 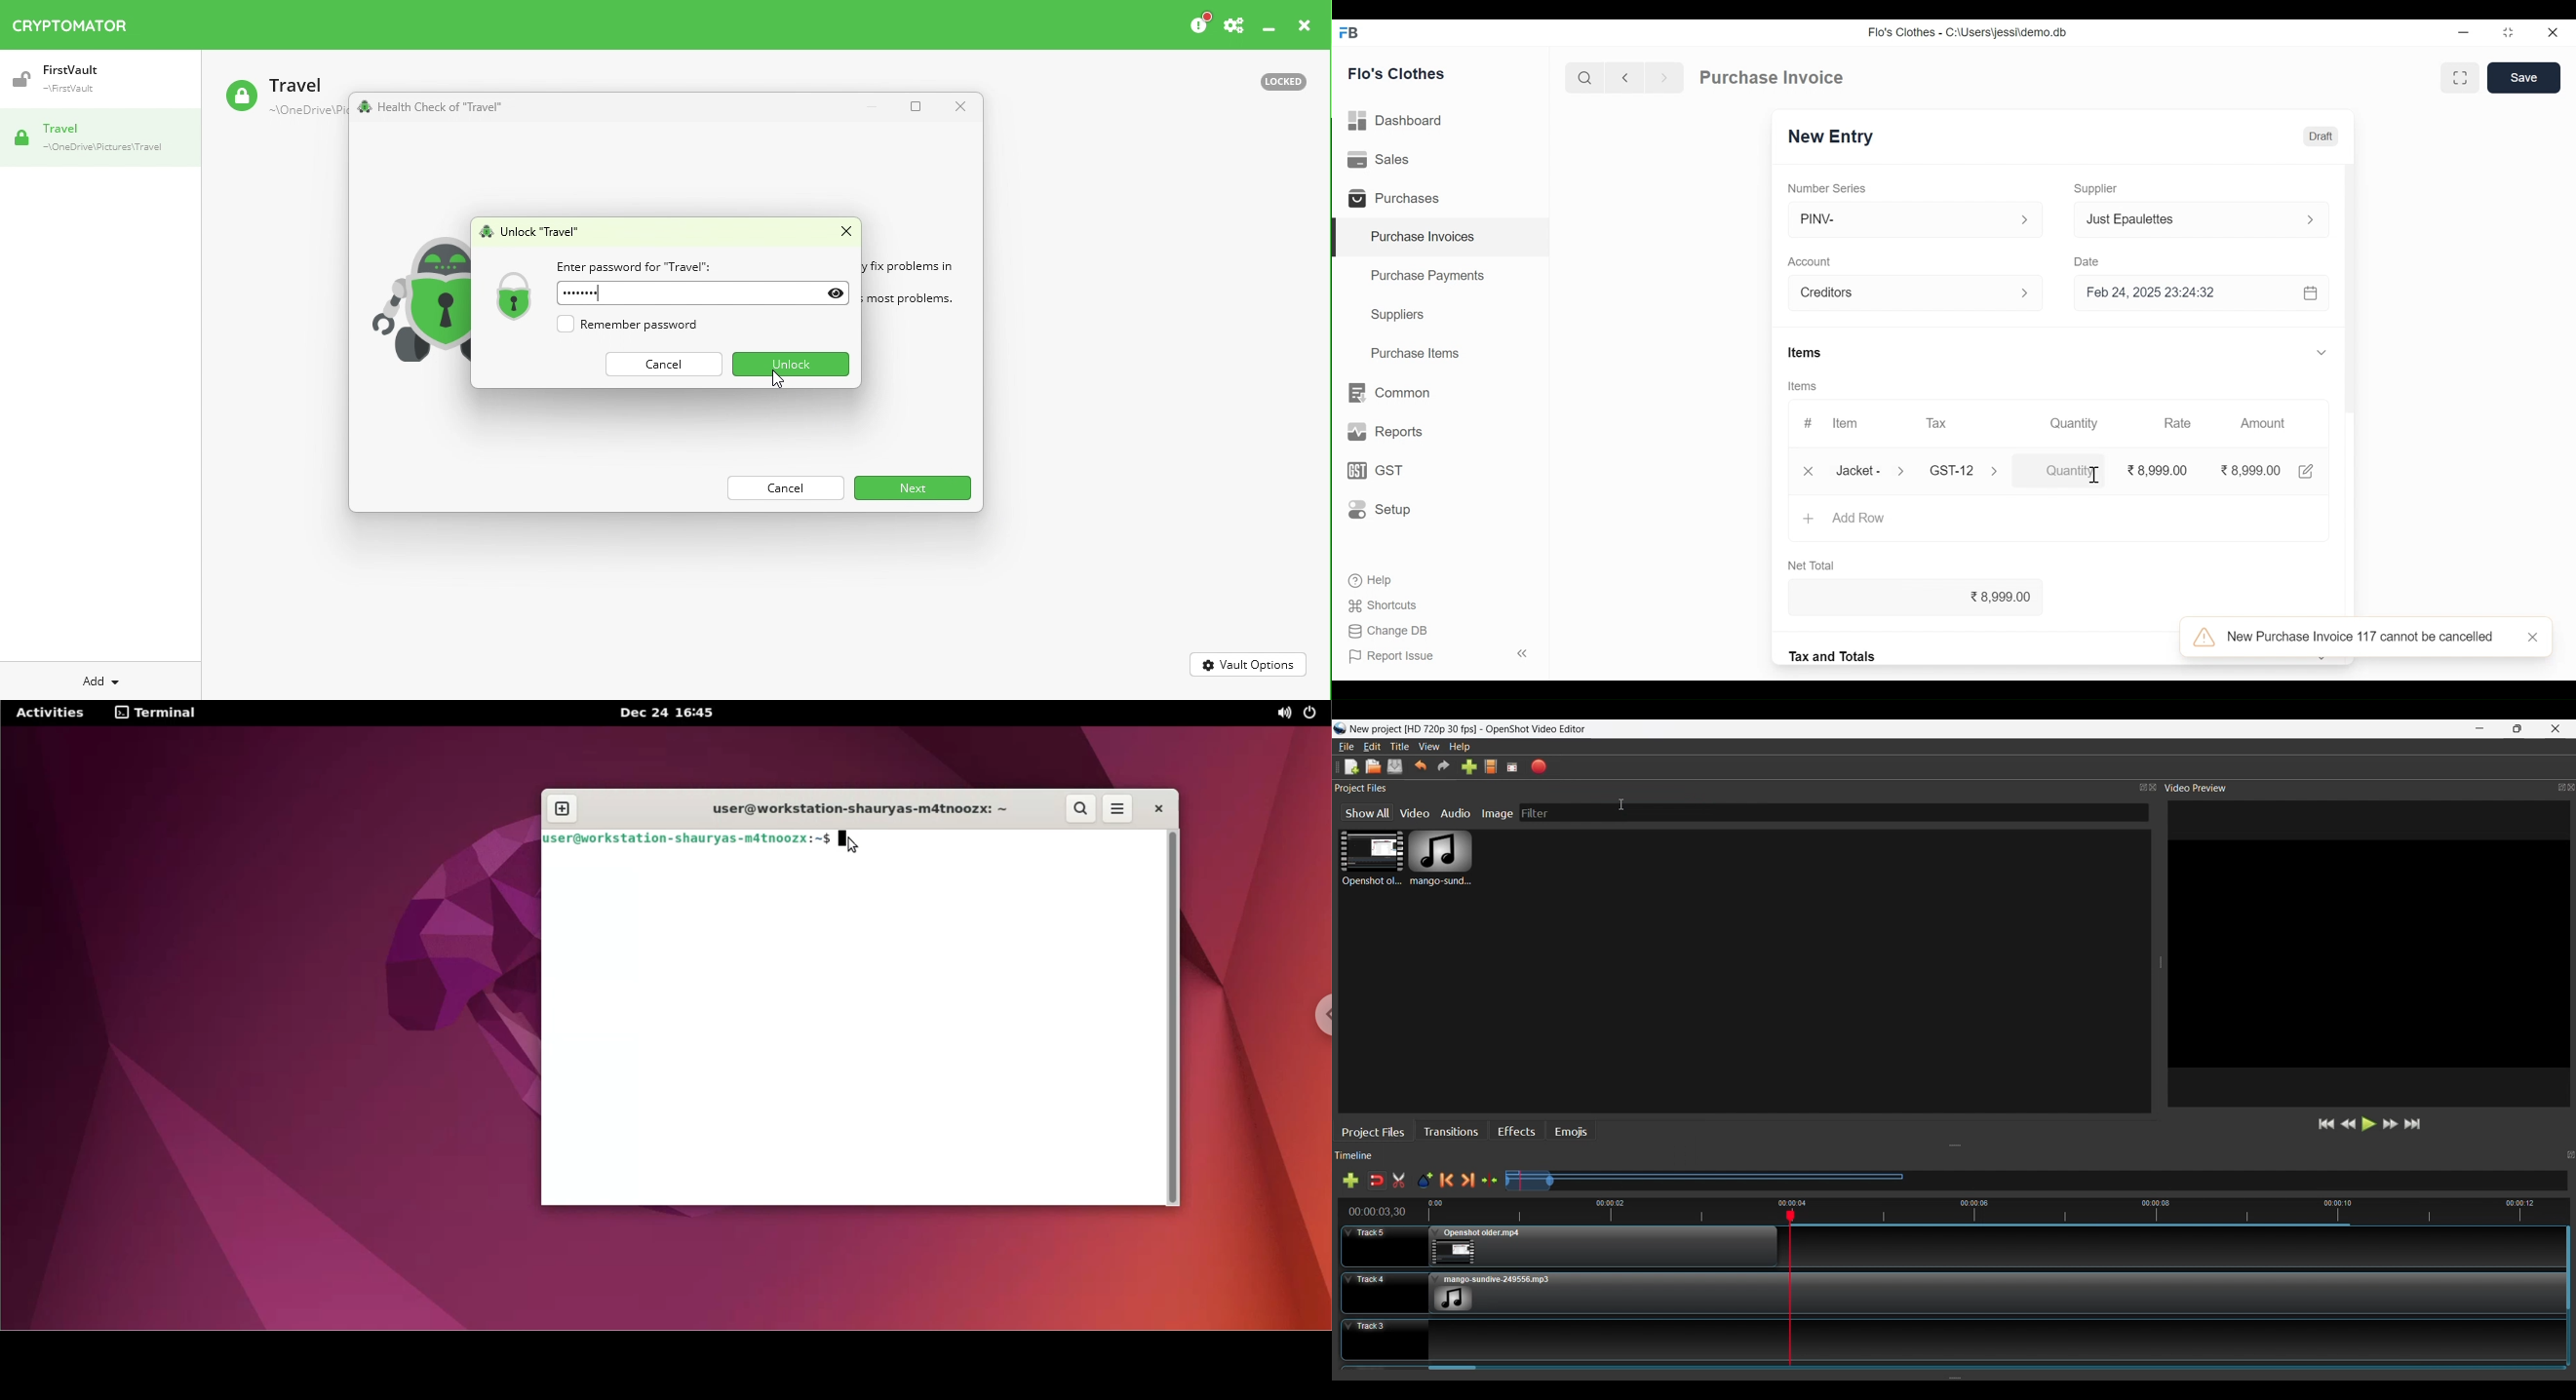 I want to click on Rewind, so click(x=2348, y=1124).